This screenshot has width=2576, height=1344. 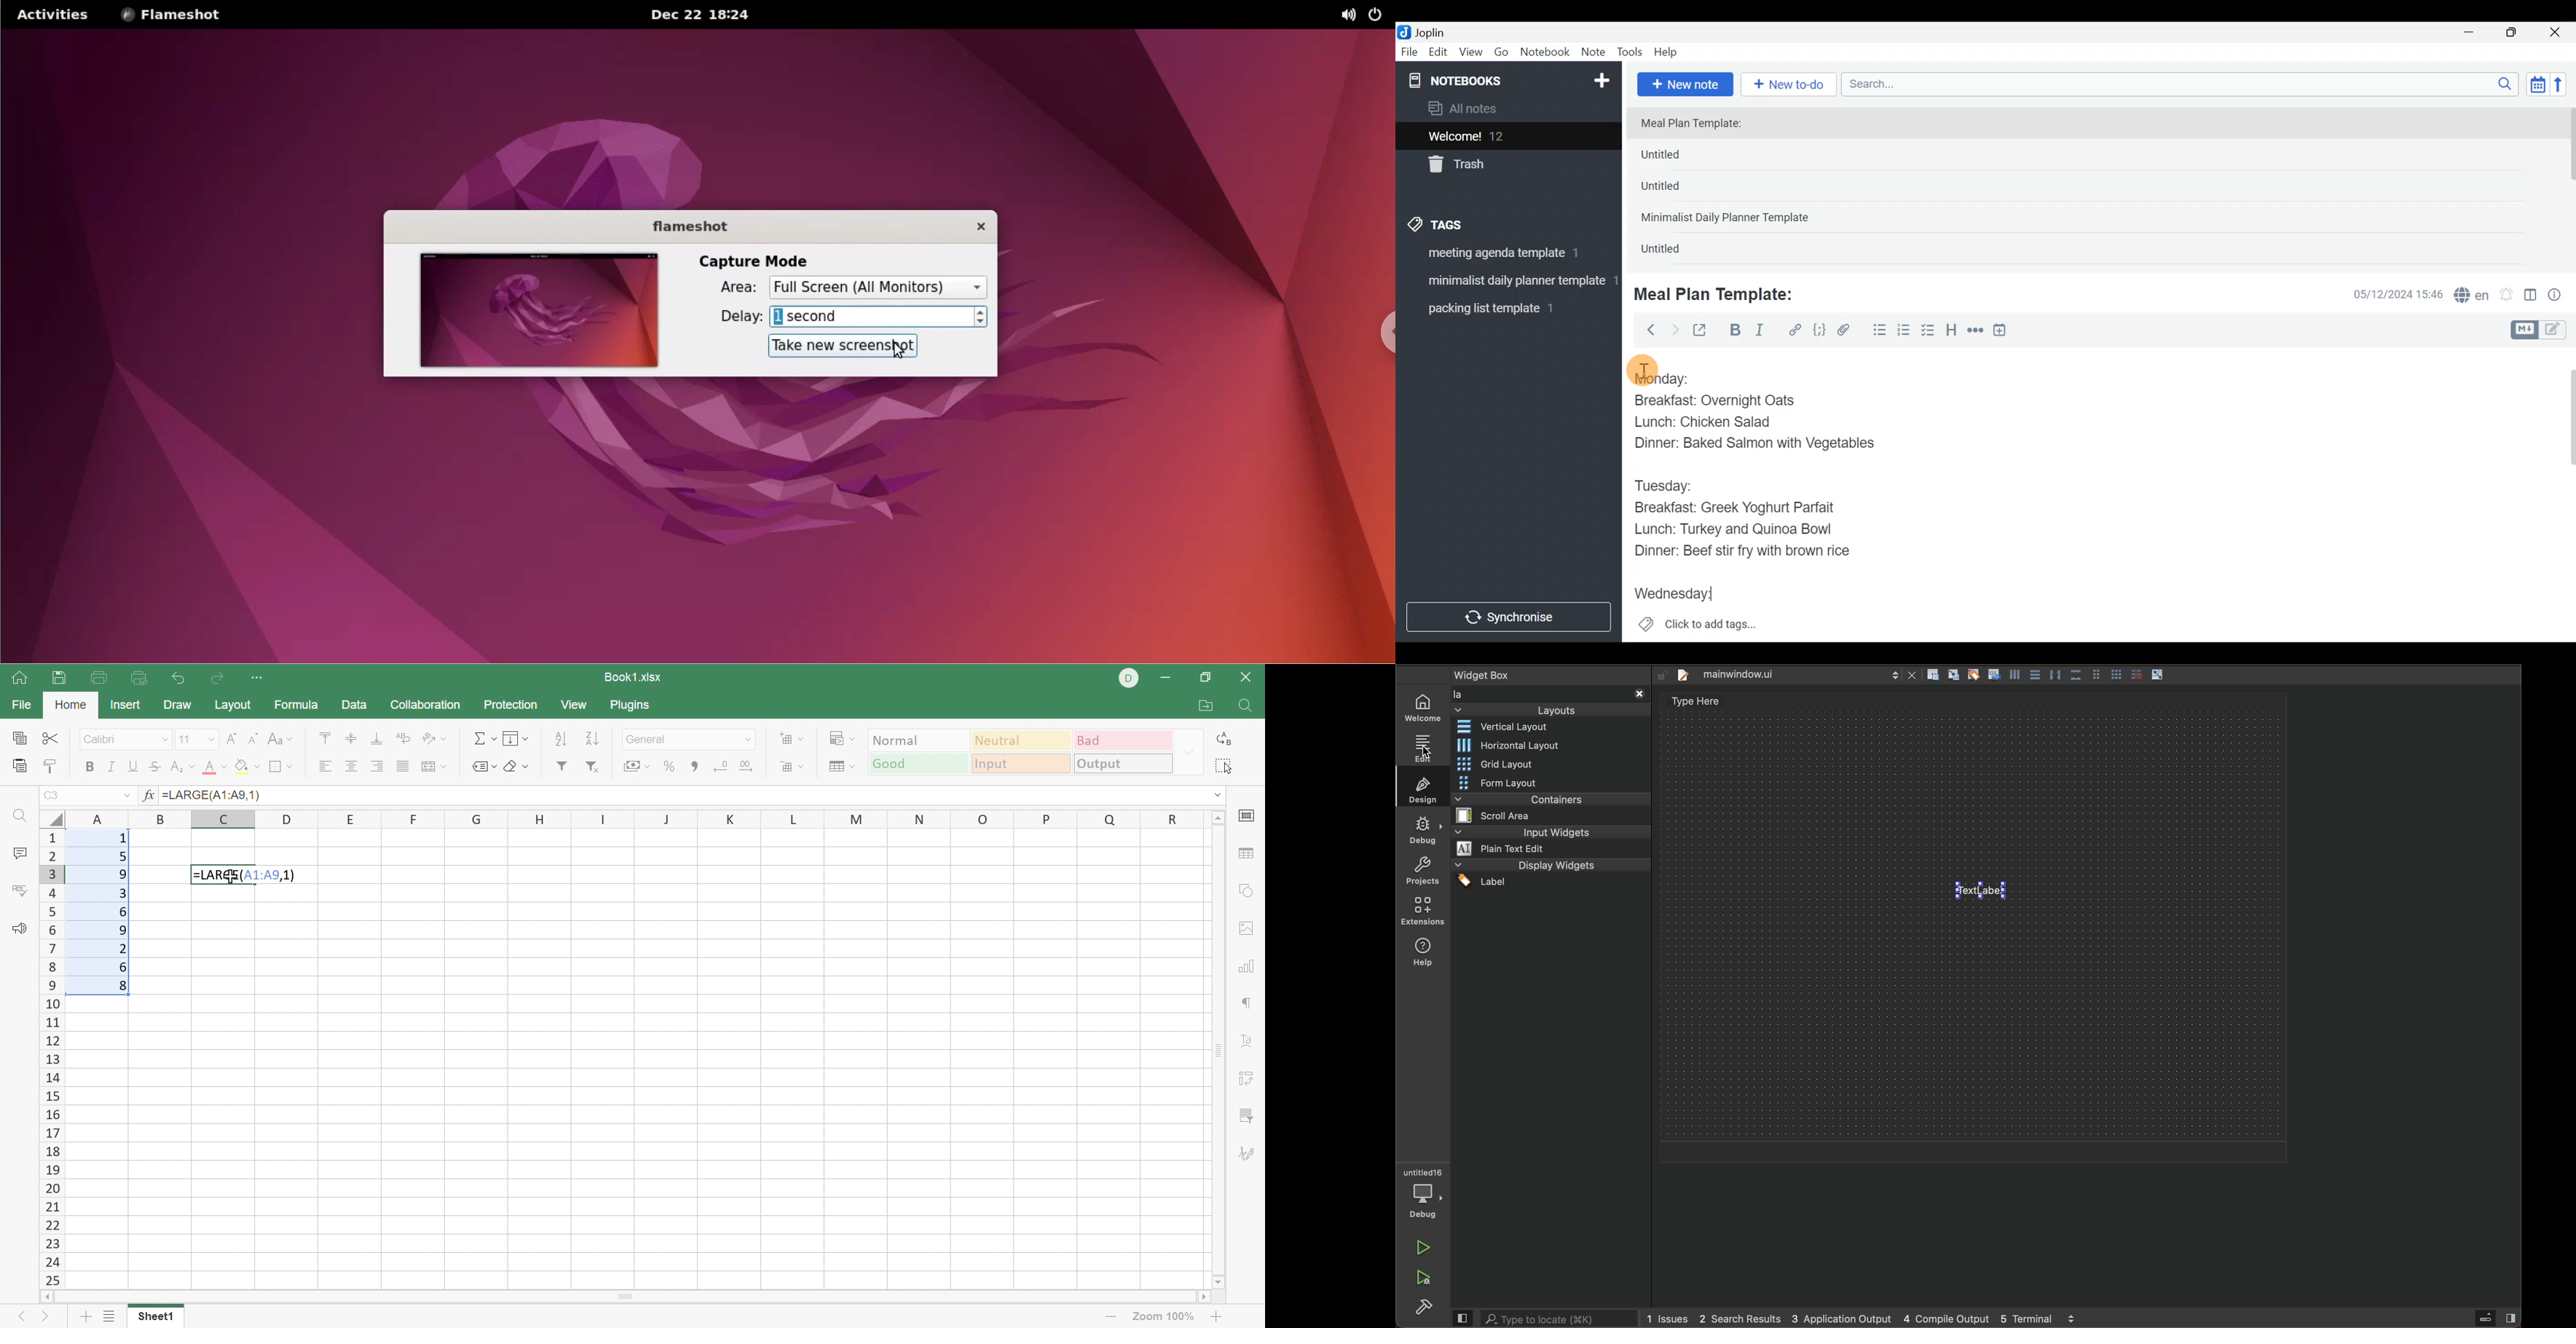 What do you see at coordinates (1697, 628) in the screenshot?
I see `Click to add tags` at bounding box center [1697, 628].